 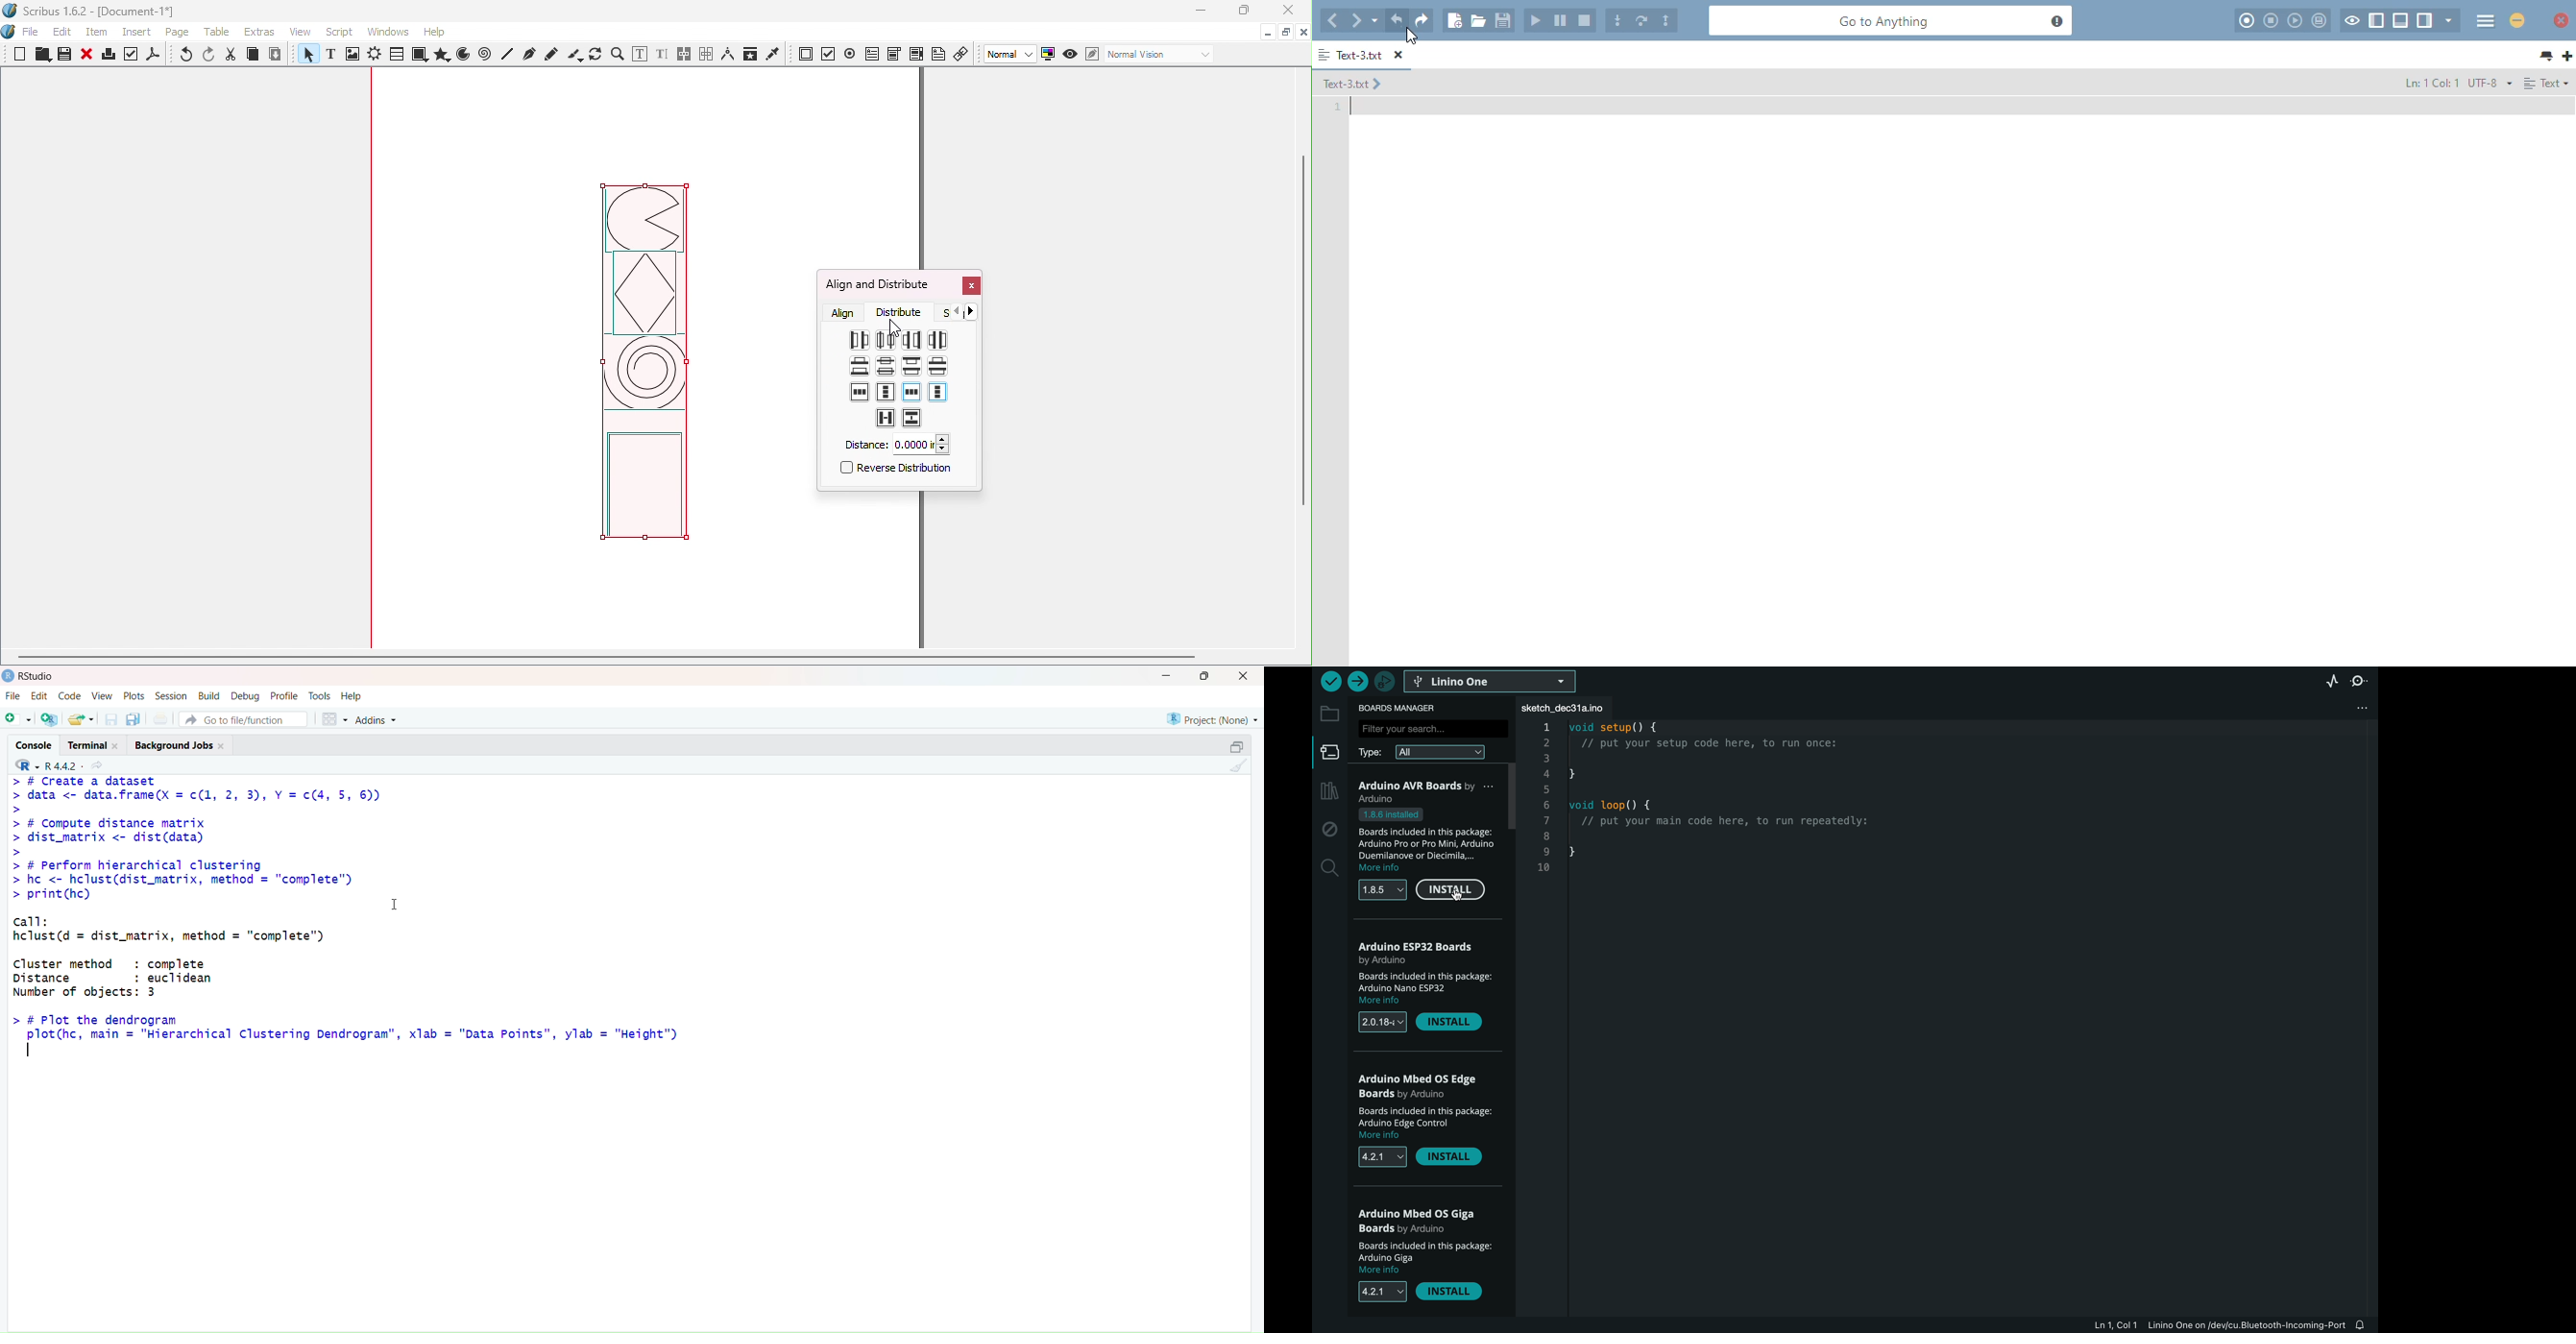 What do you see at coordinates (20, 54) in the screenshot?
I see `New` at bounding box center [20, 54].